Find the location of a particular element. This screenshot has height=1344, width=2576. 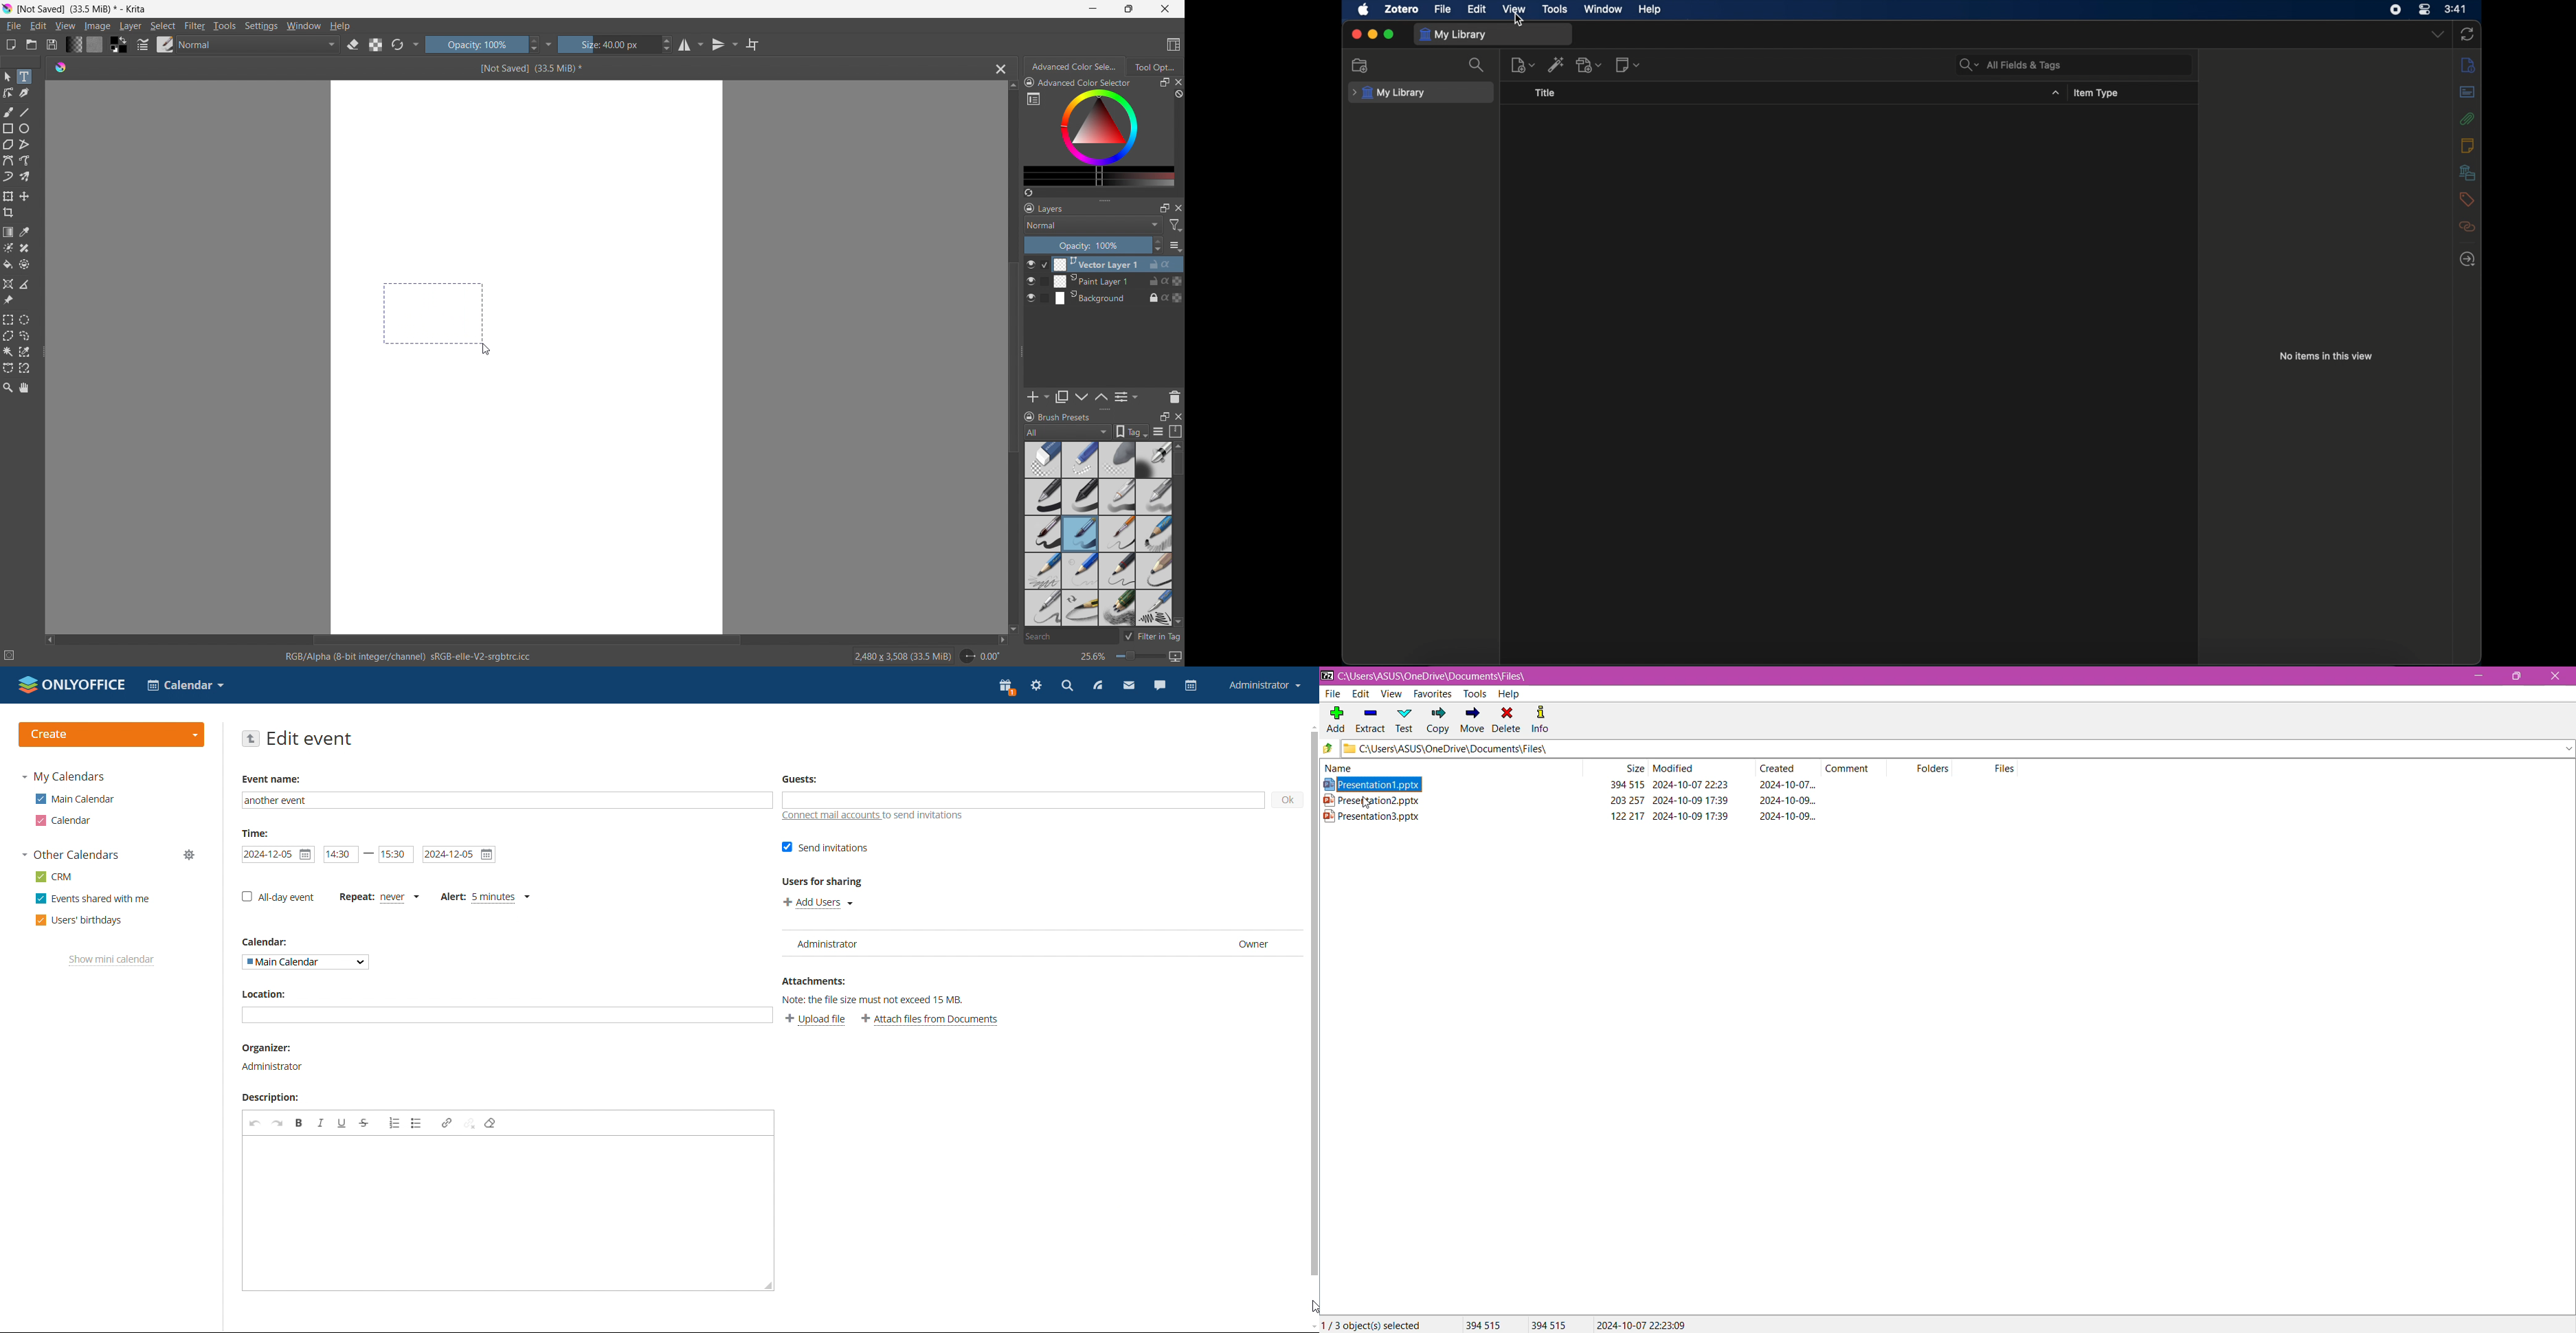

sync is located at coordinates (2468, 35).